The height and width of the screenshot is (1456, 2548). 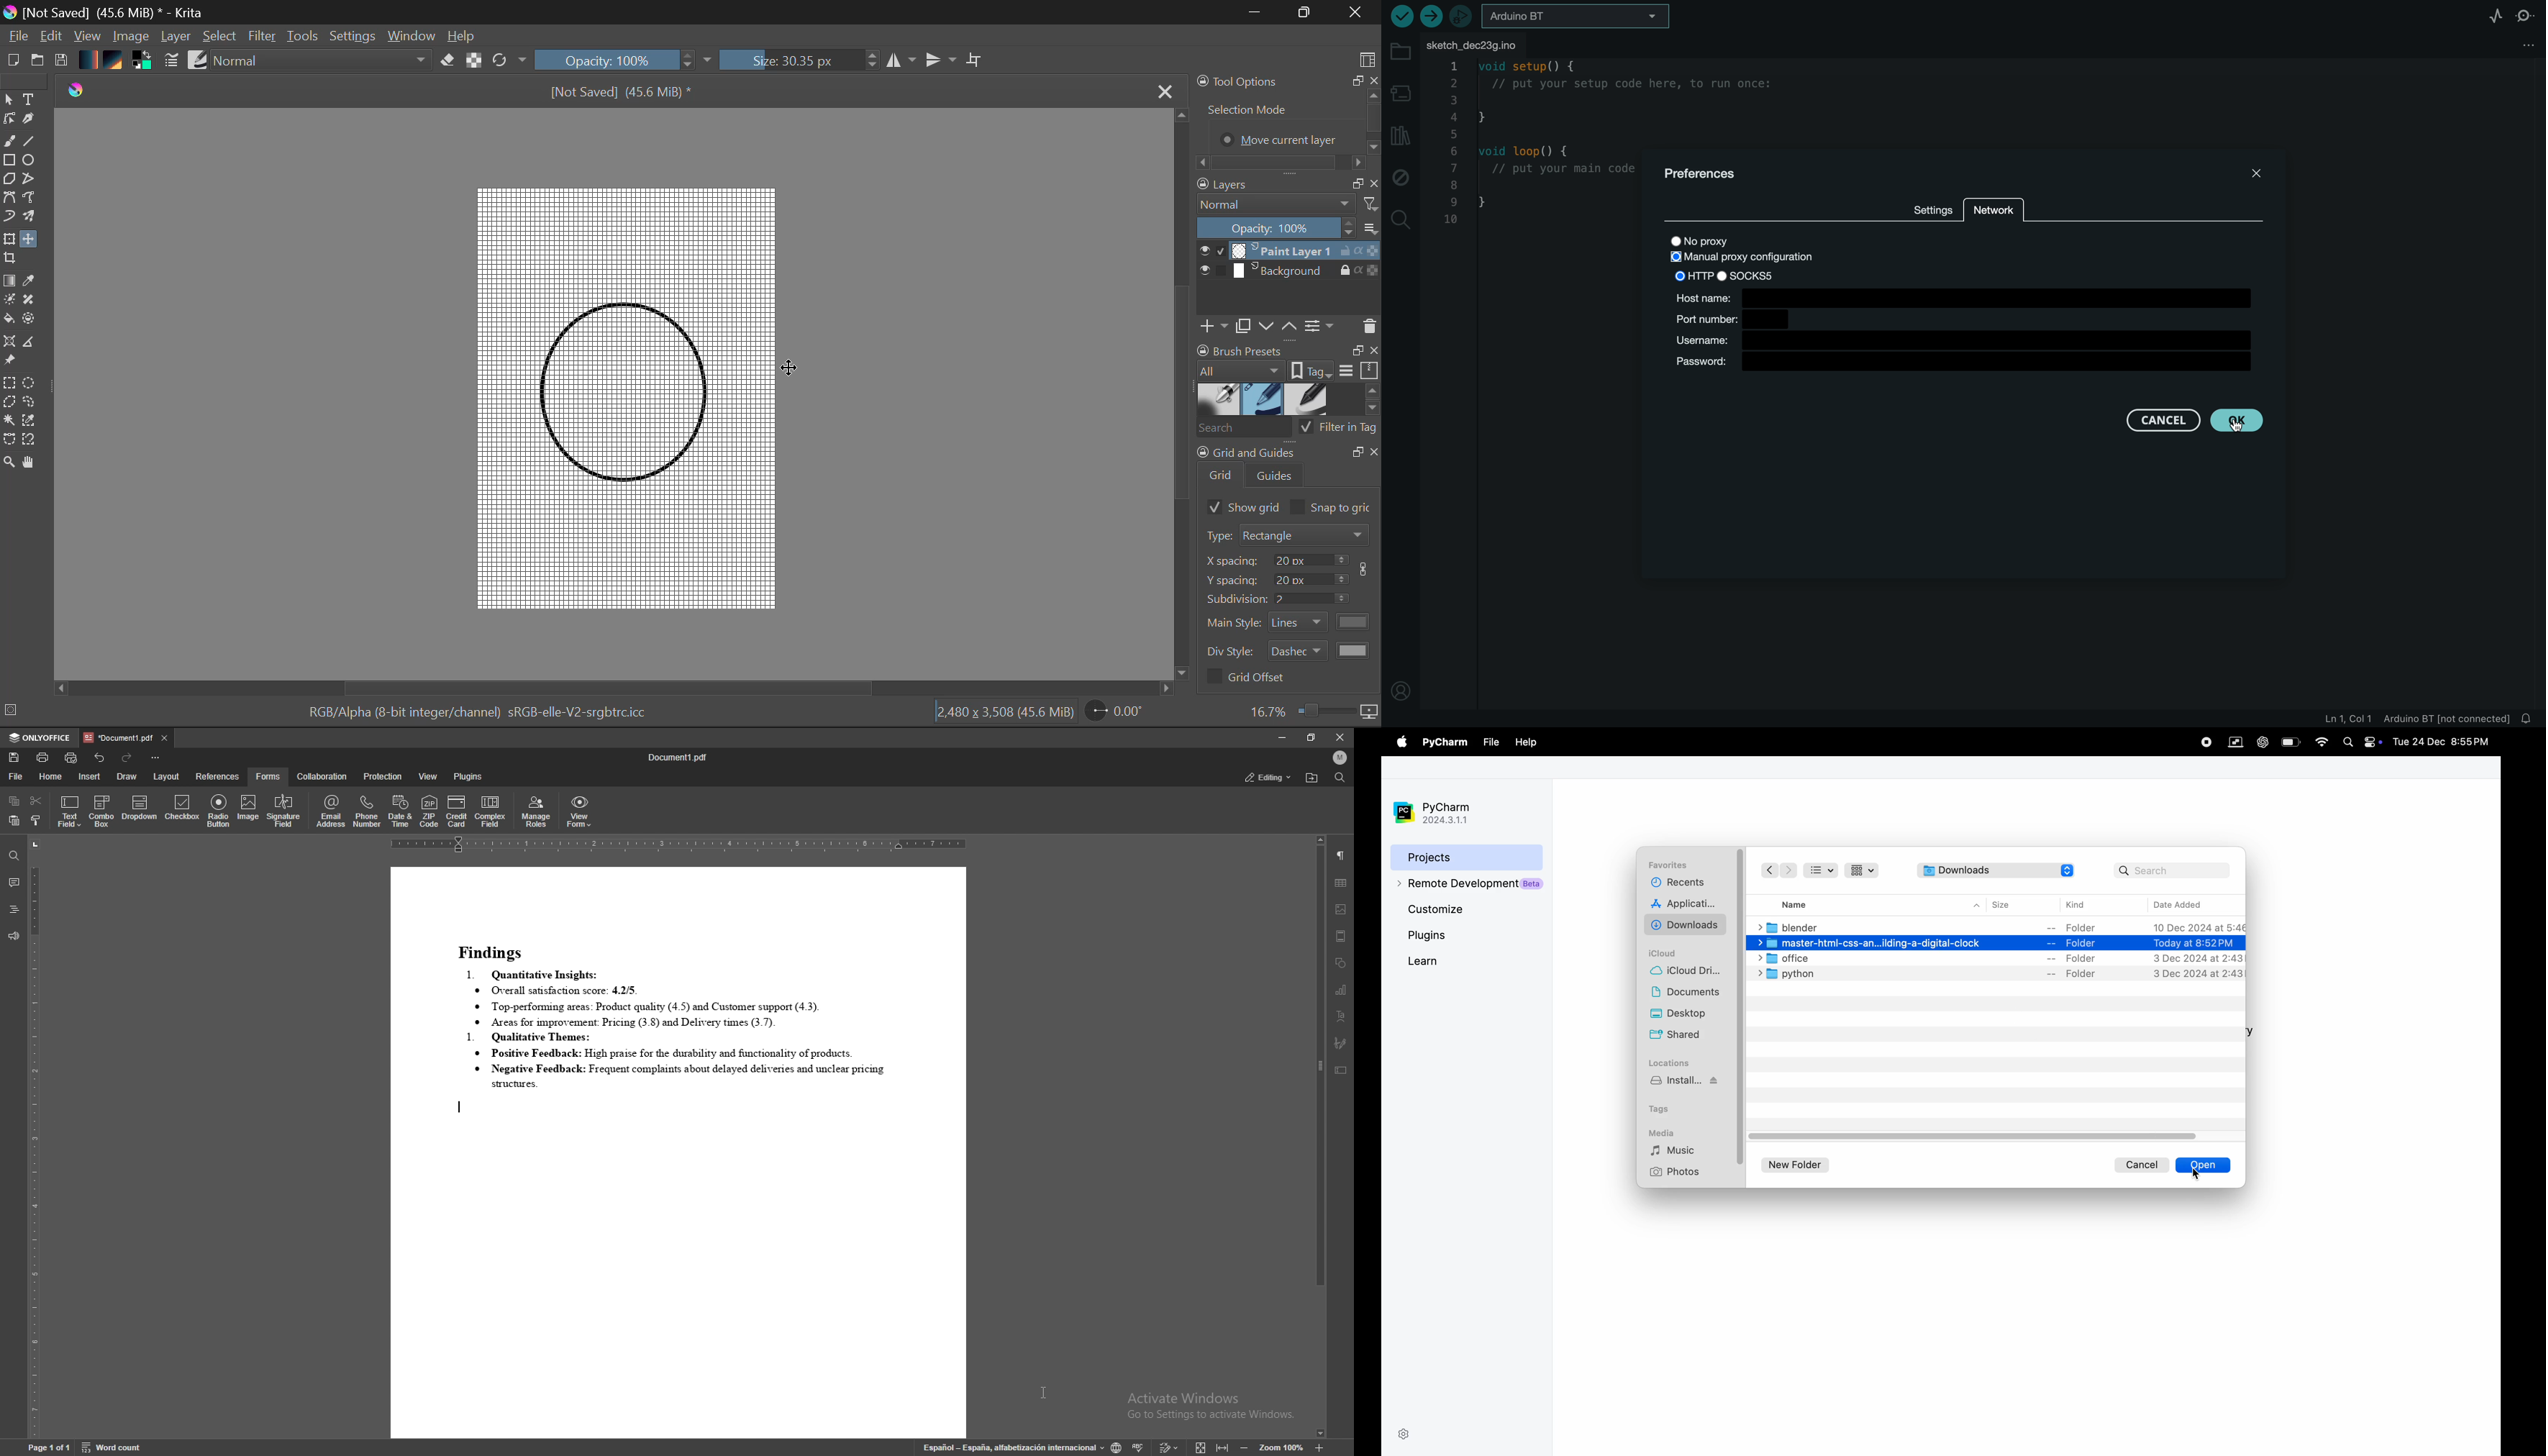 I want to click on spell check, so click(x=1139, y=1447).